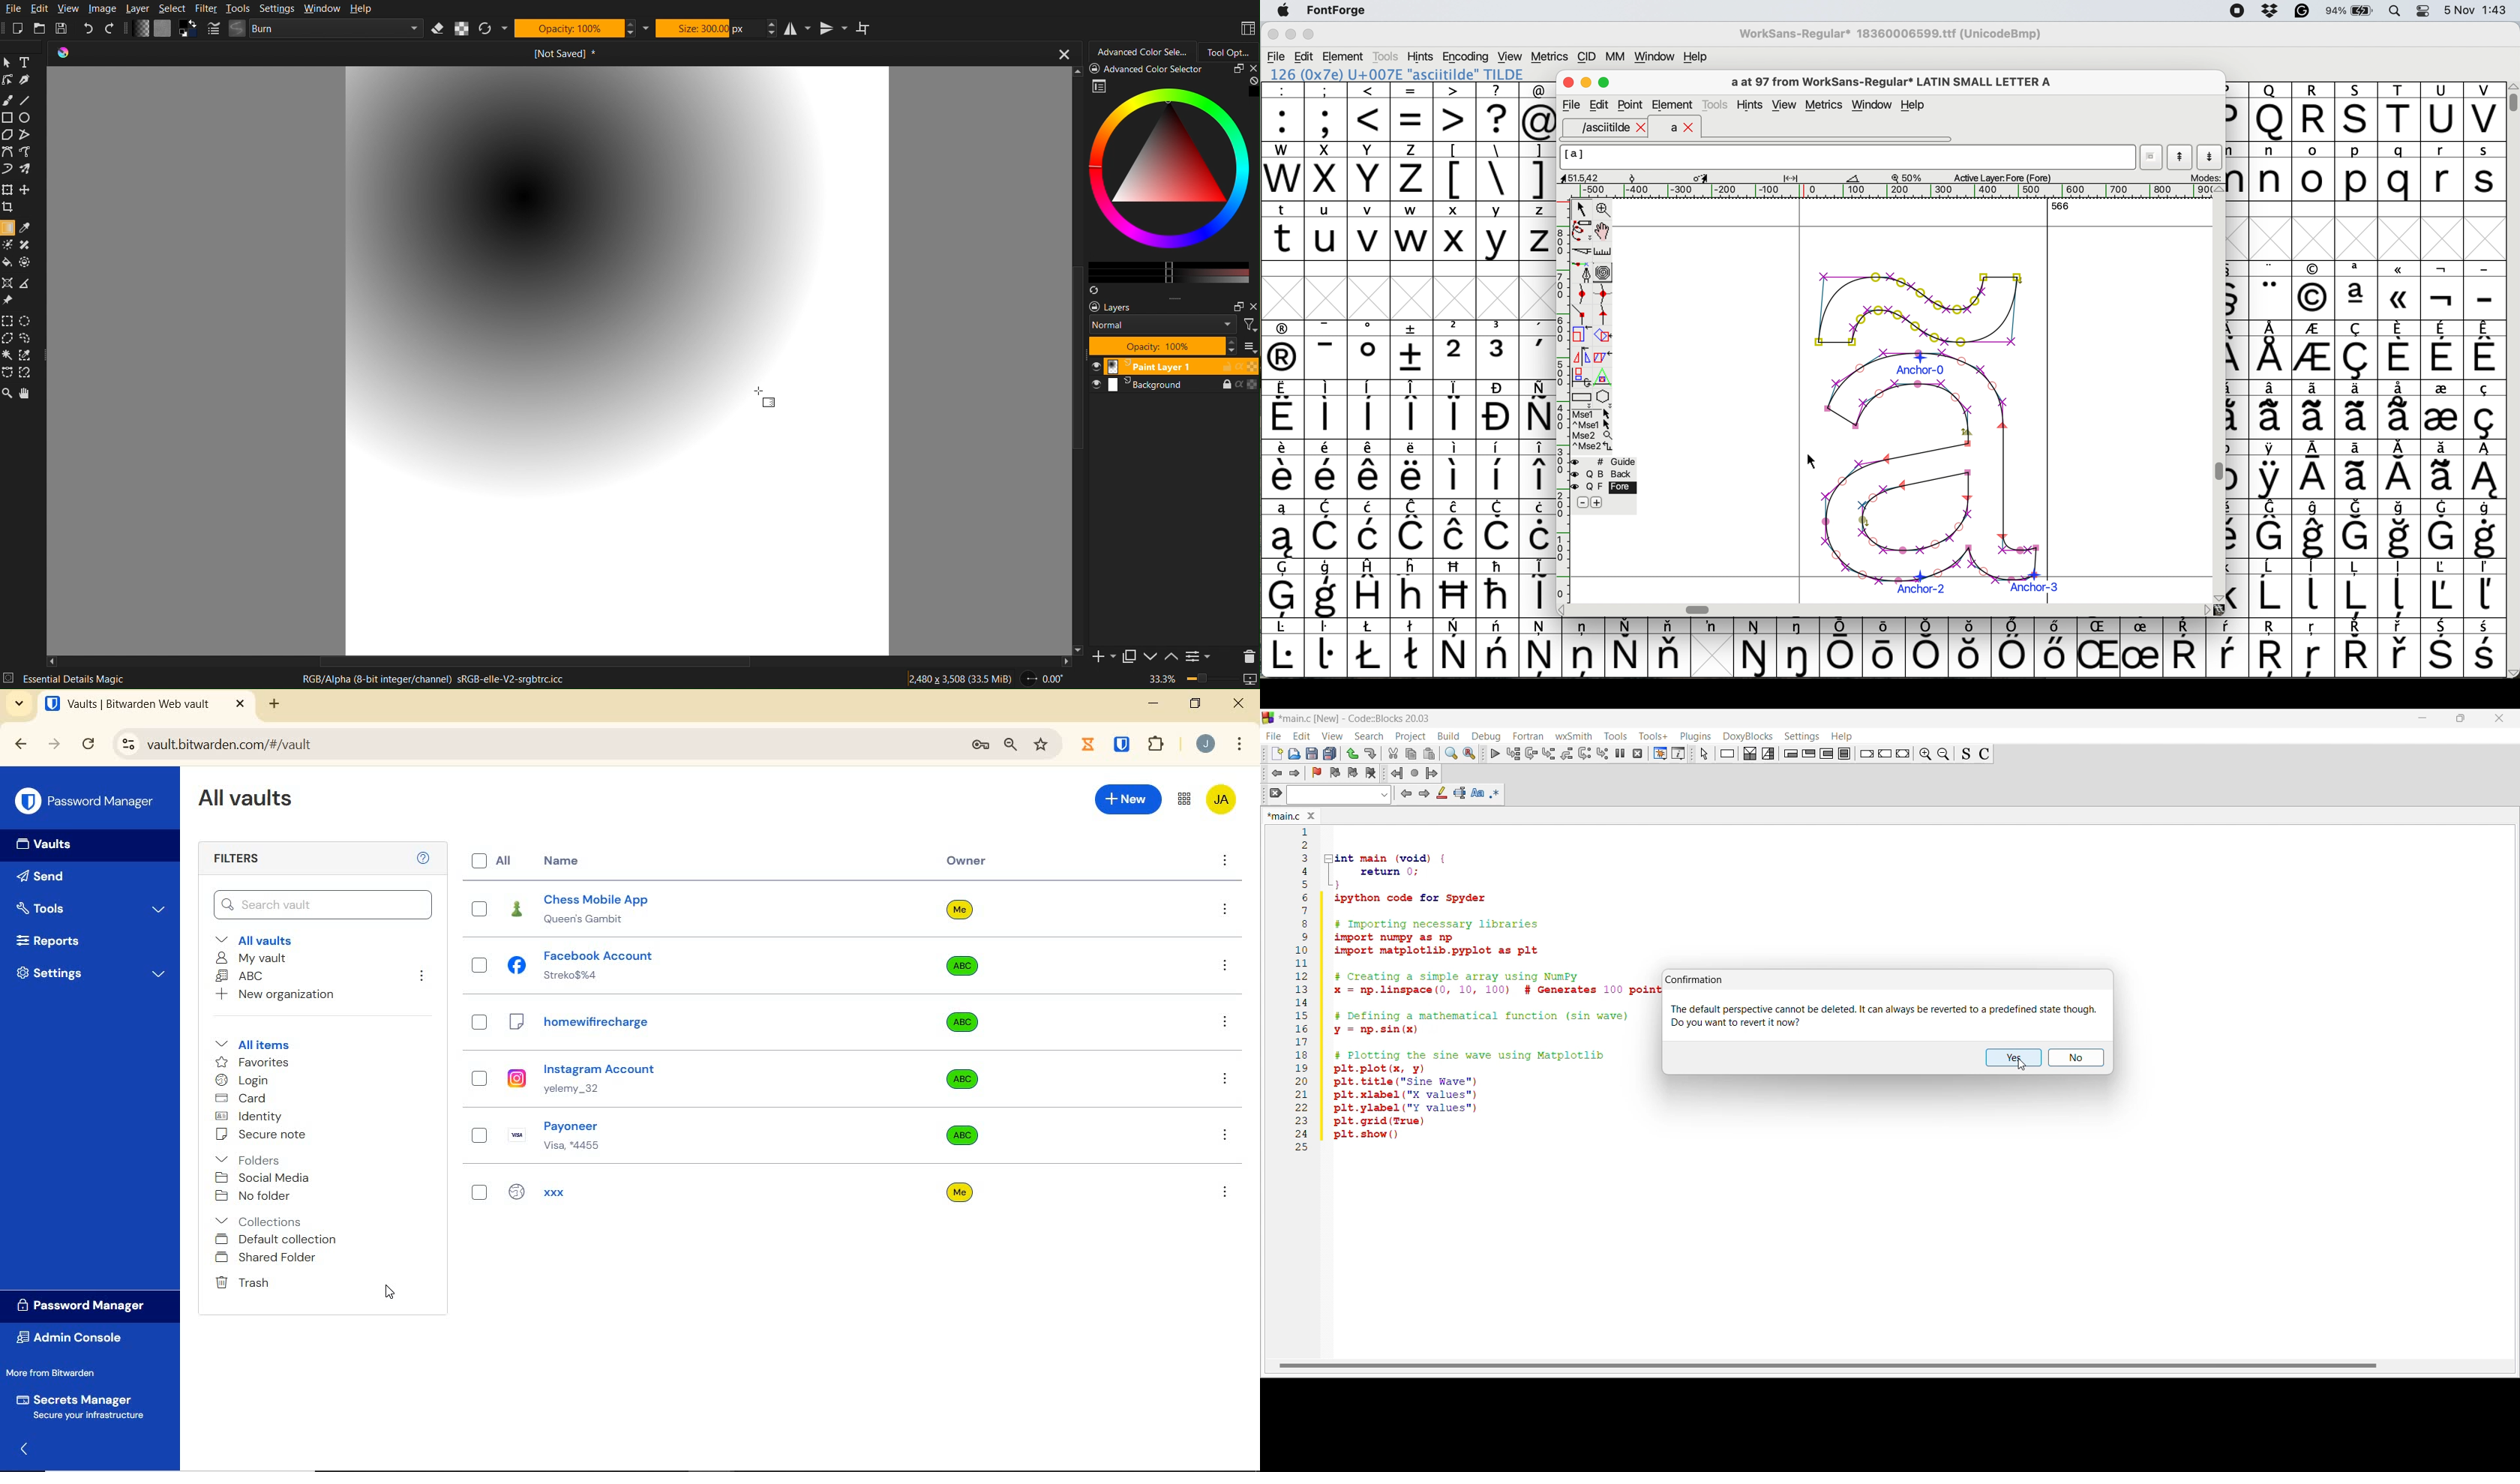 The image size is (2520, 1484). What do you see at coordinates (769, 403) in the screenshot?
I see `Gradient` at bounding box center [769, 403].